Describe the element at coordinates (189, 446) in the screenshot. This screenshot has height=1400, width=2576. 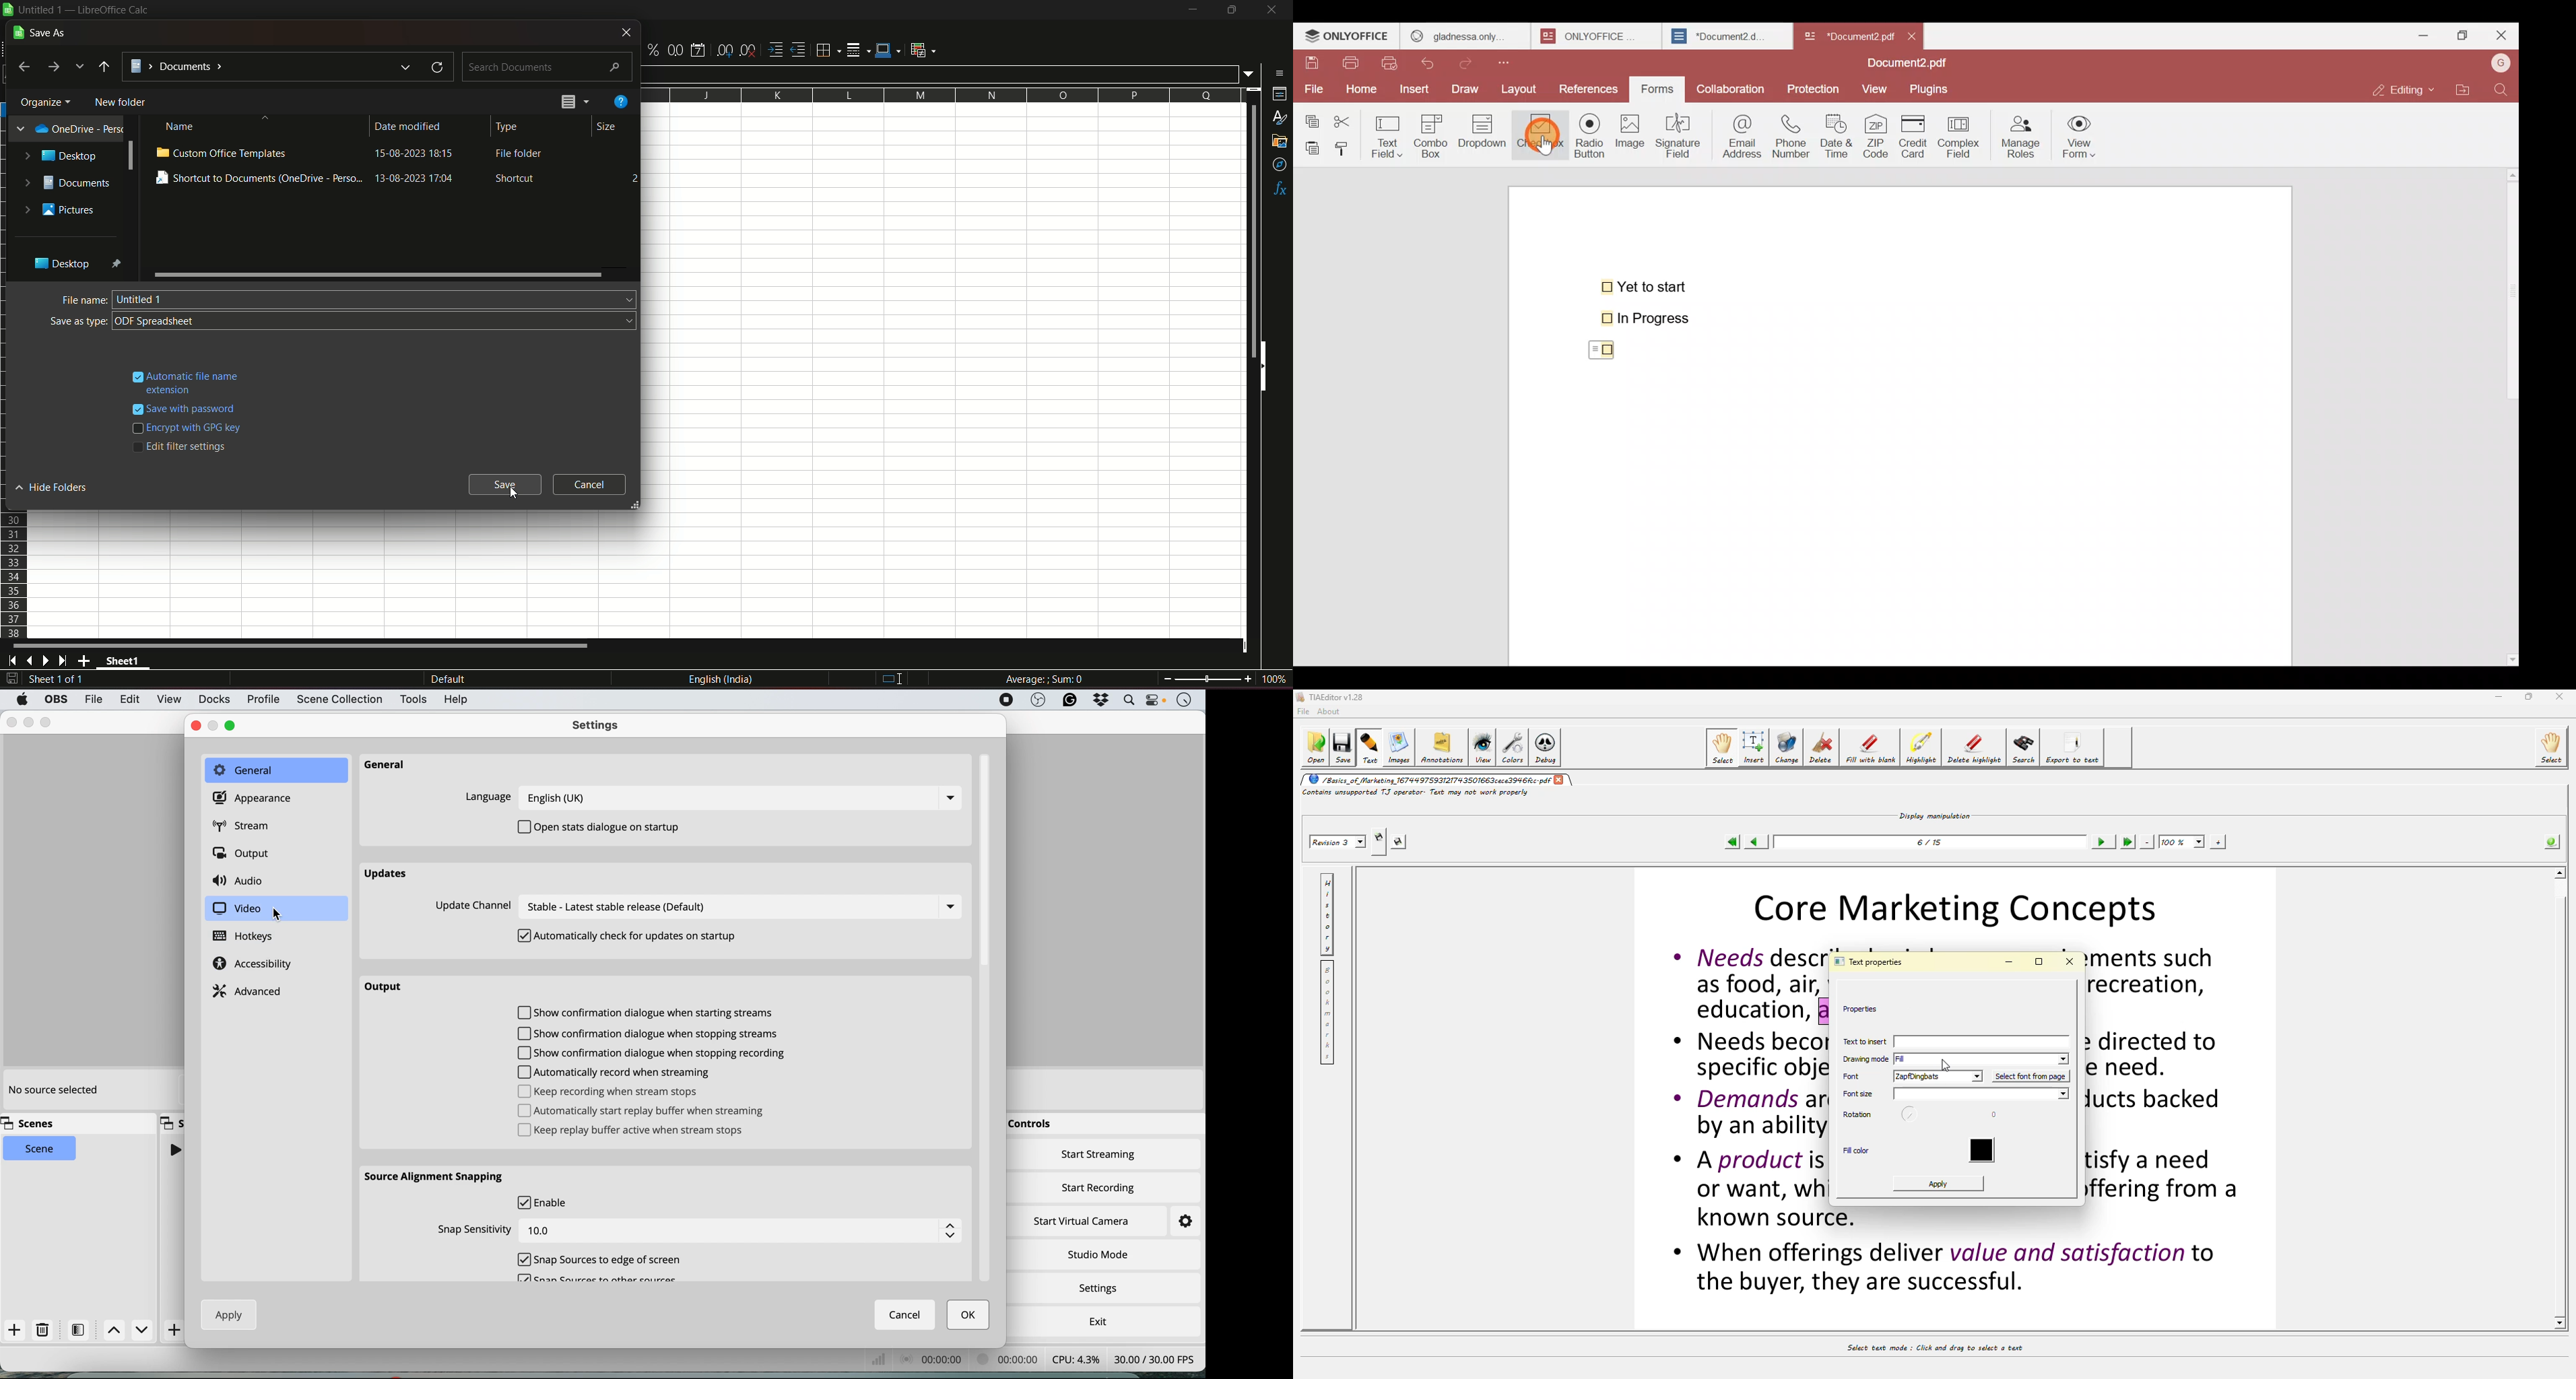
I see `edit filter settings` at that location.